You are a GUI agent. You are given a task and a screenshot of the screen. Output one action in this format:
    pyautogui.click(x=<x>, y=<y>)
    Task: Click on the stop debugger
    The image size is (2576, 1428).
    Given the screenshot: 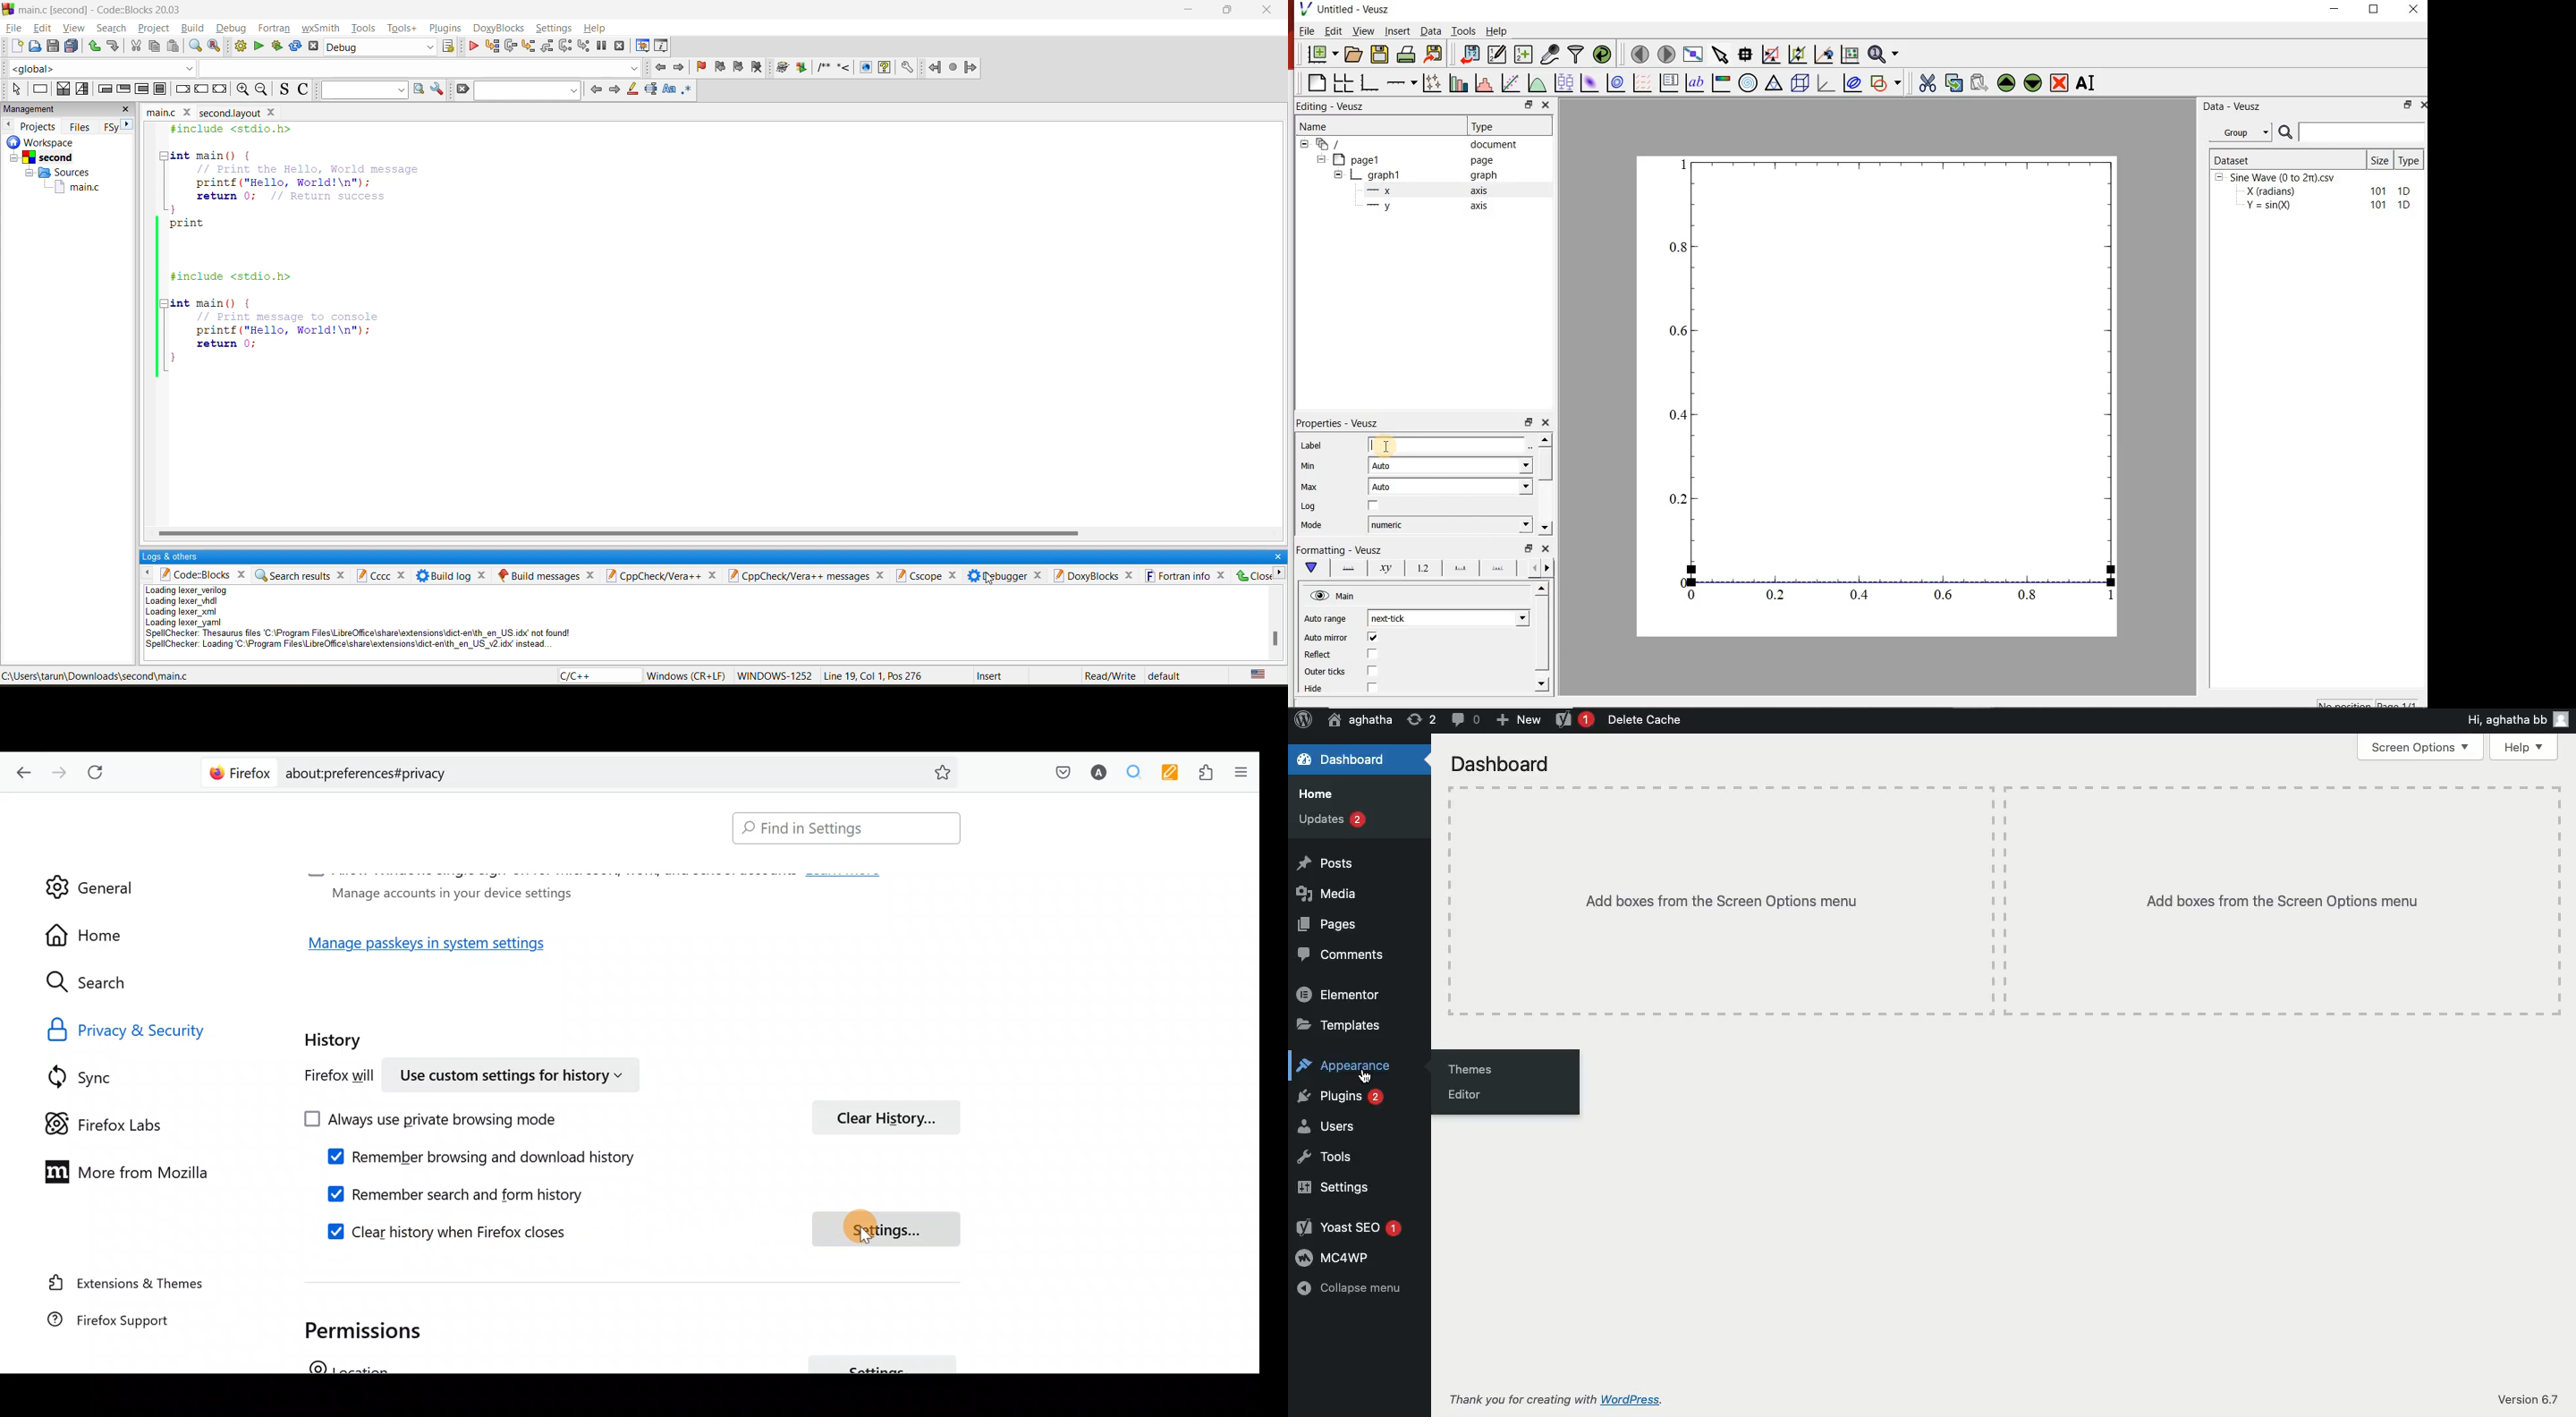 What is the action you would take?
    pyautogui.click(x=619, y=45)
    